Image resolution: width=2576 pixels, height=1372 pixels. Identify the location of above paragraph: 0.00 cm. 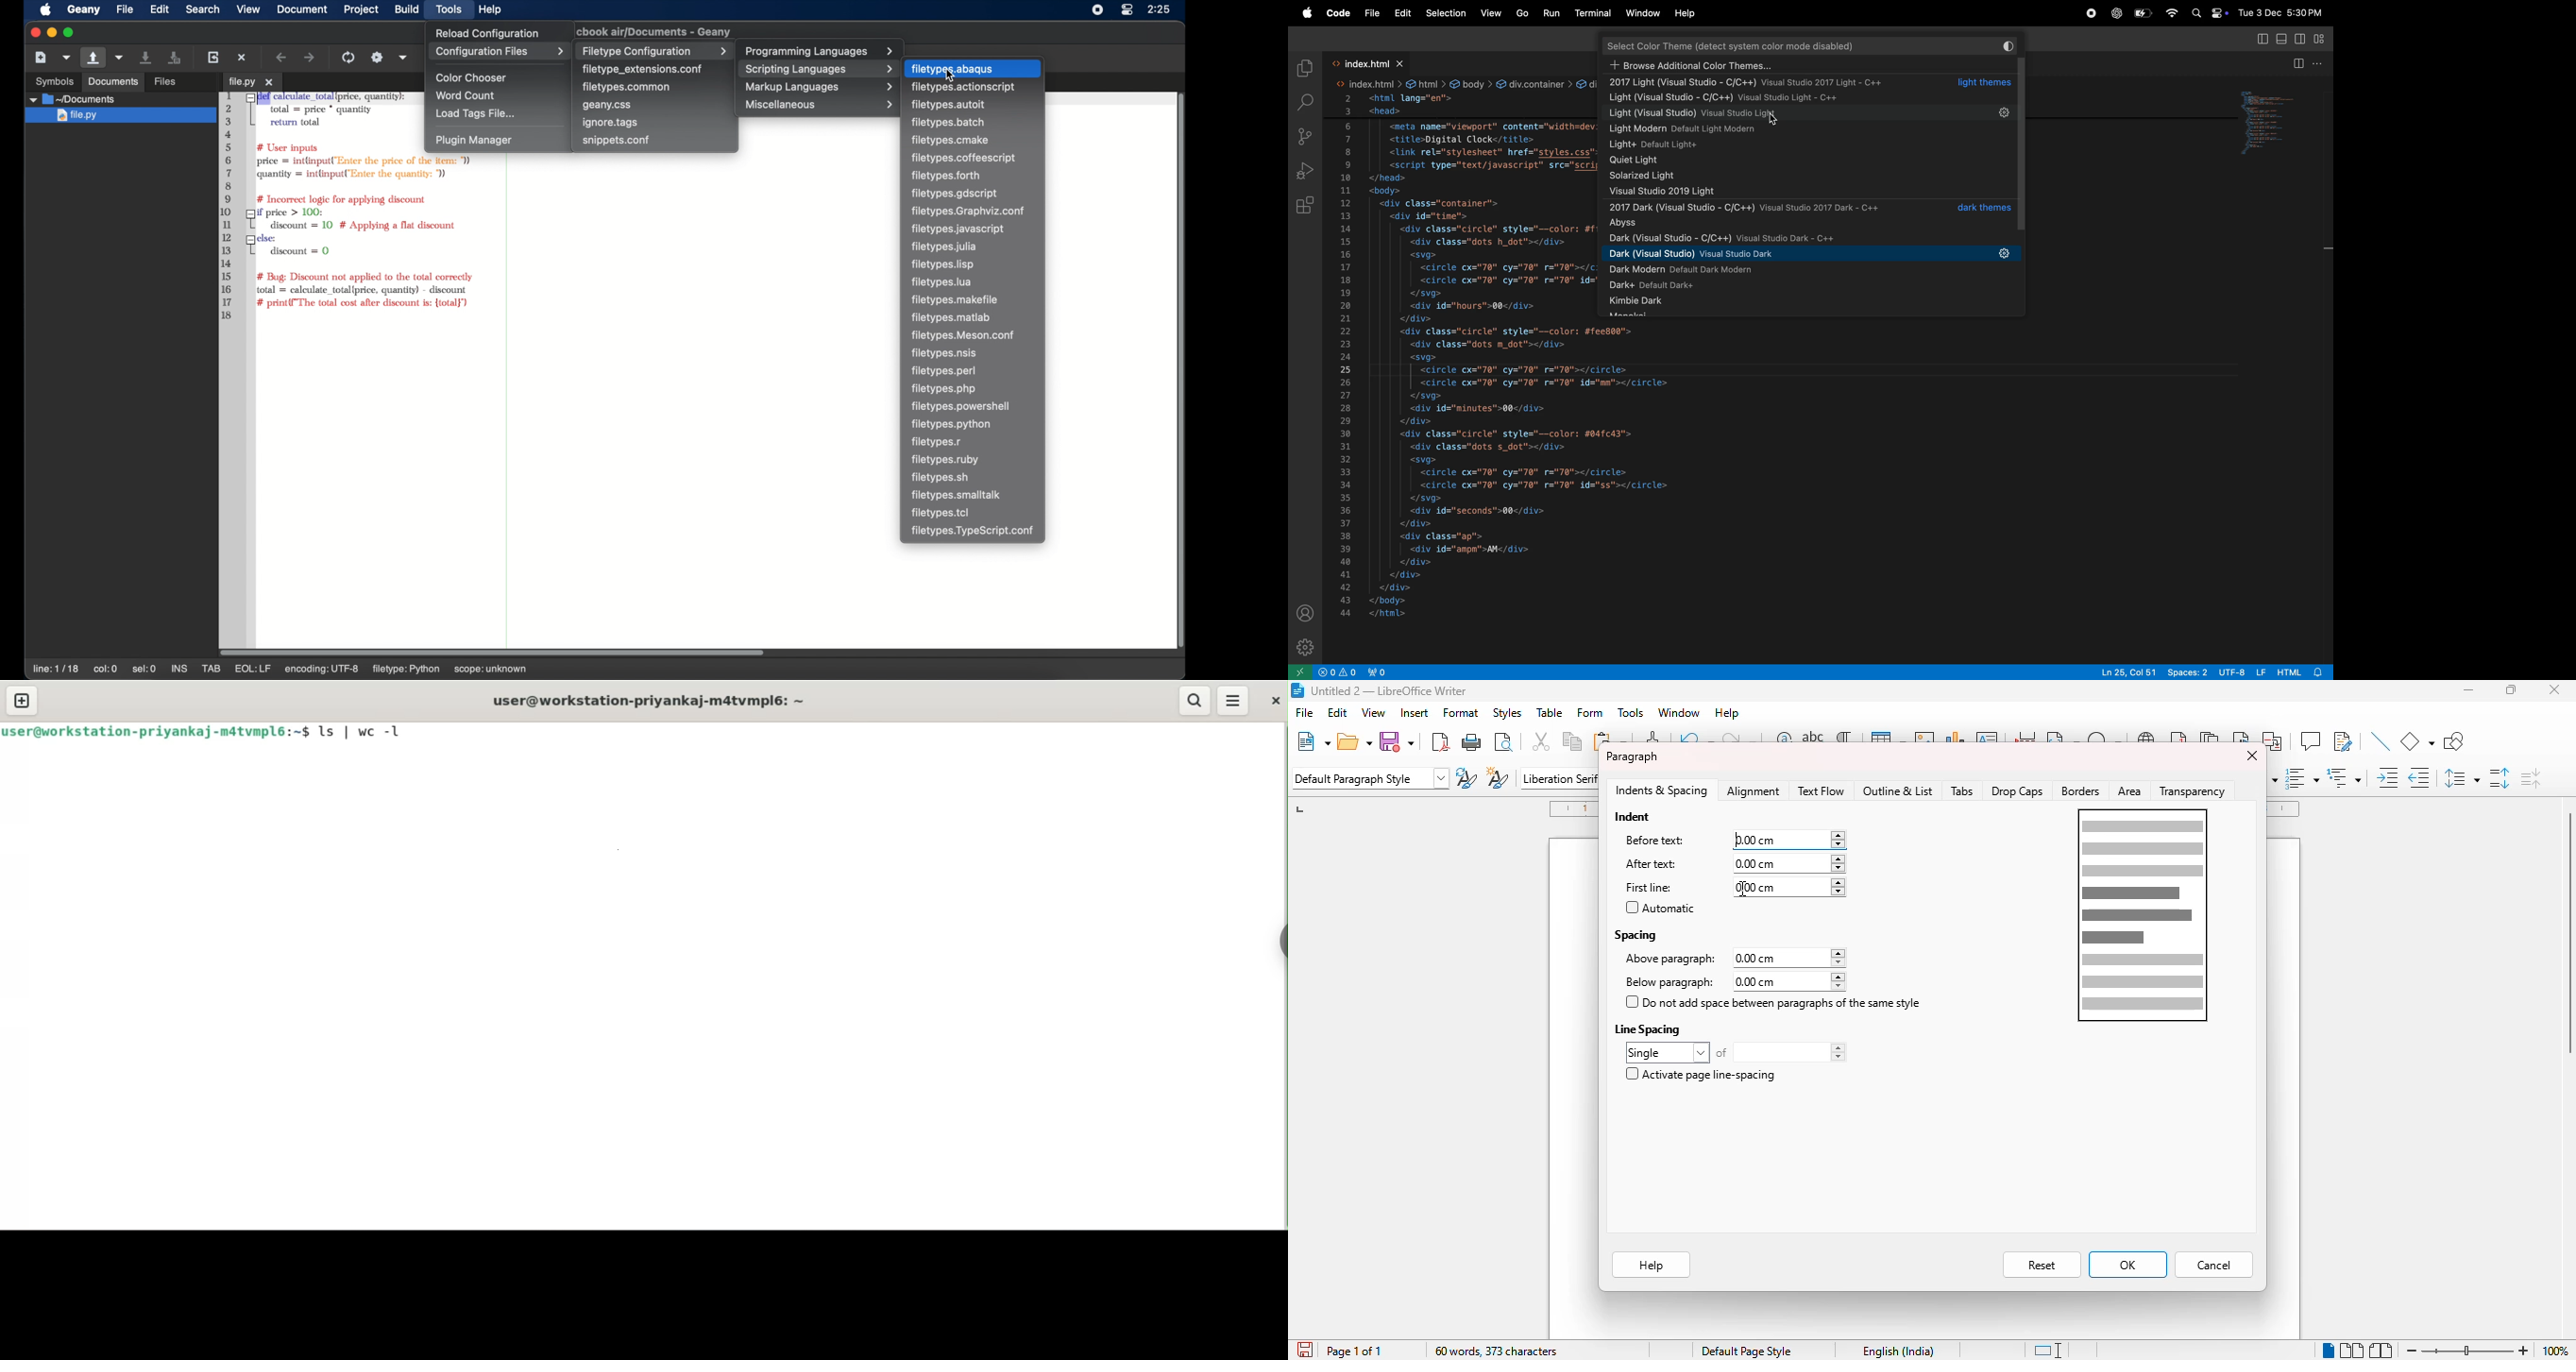
(1734, 959).